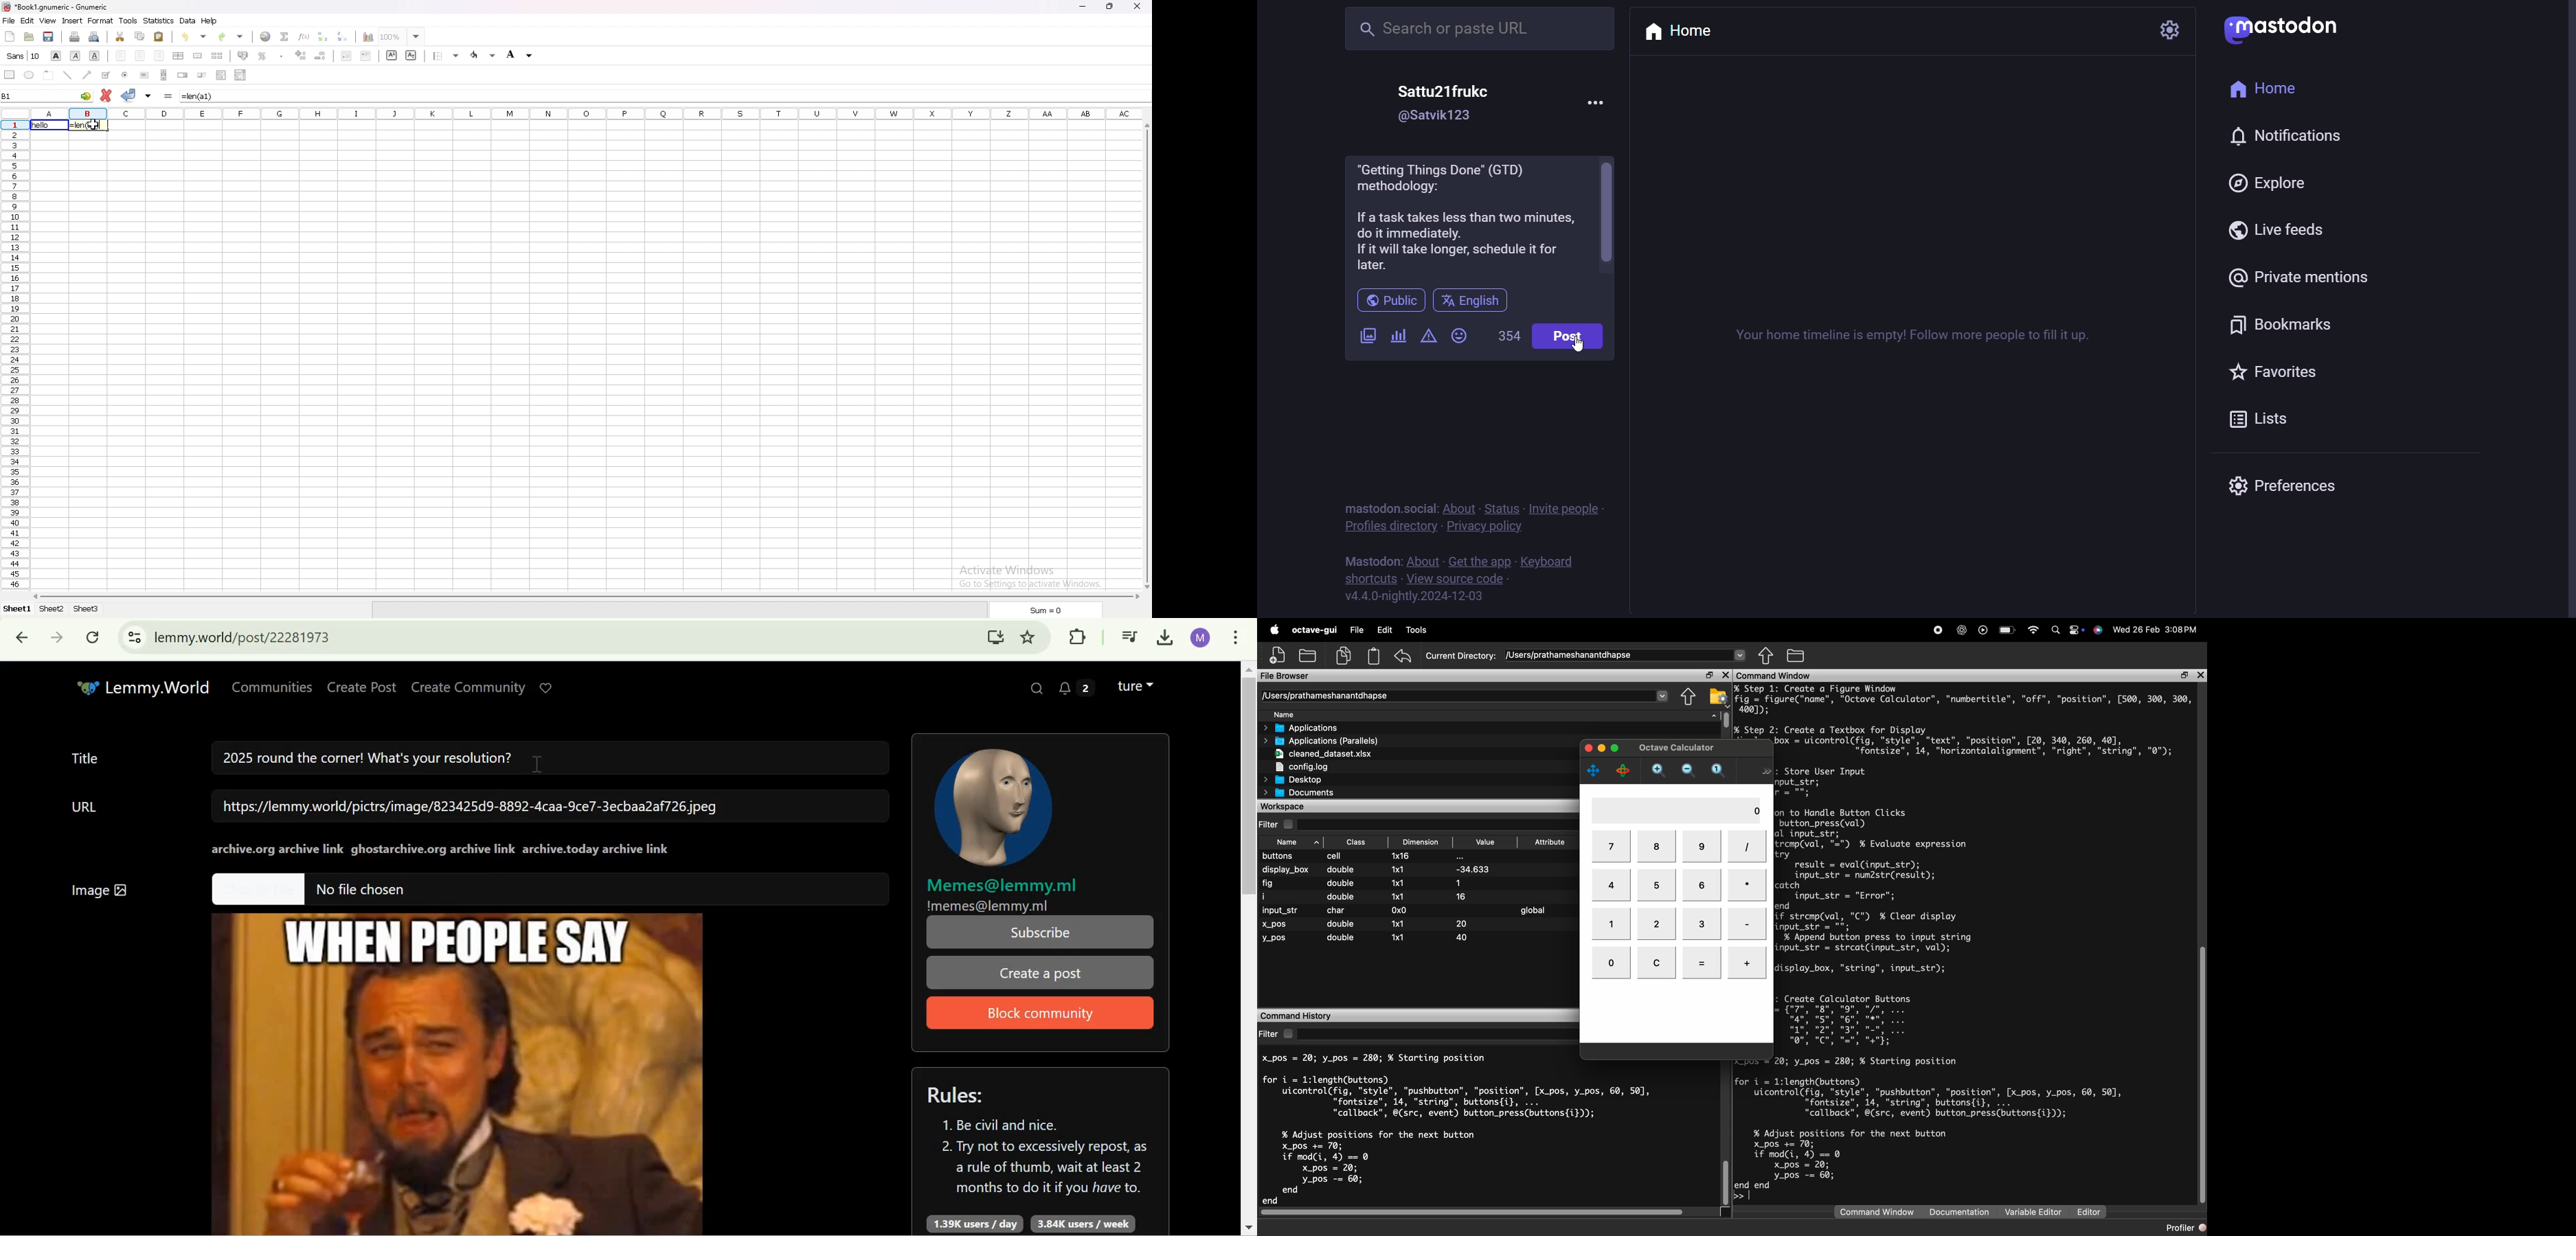 Image resolution: width=2576 pixels, height=1260 pixels. Describe the element at coordinates (157, 687) in the screenshot. I see `Lemmy.World` at that location.